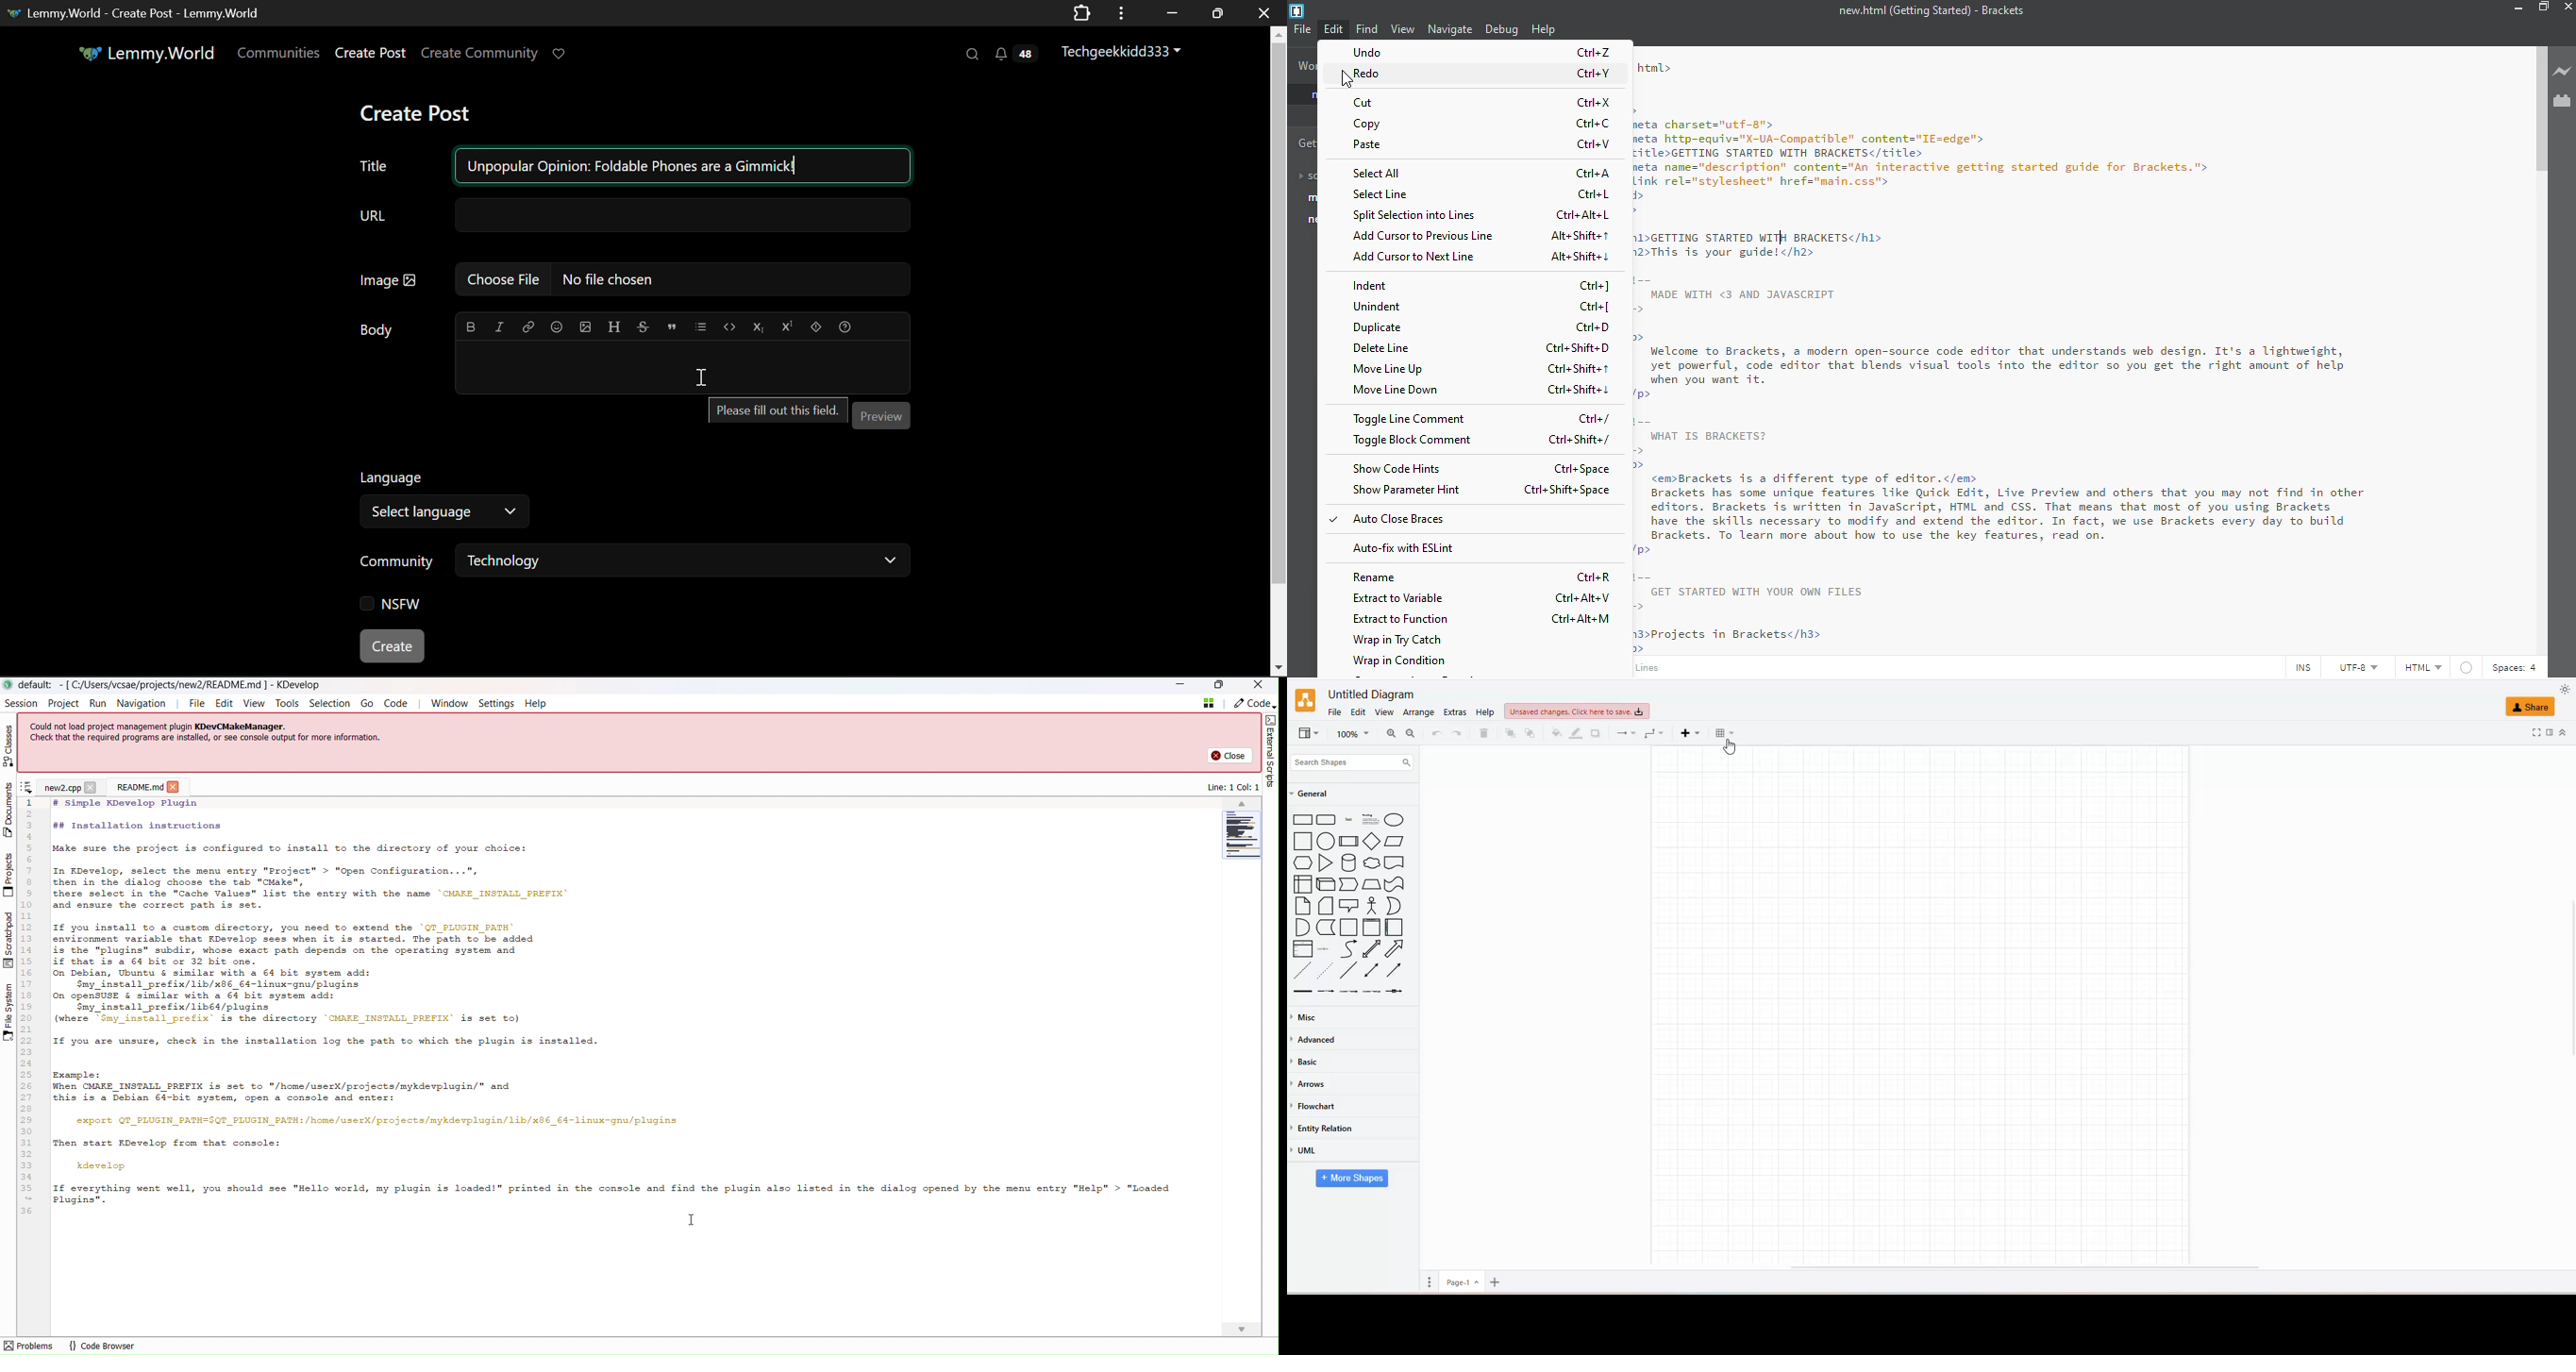 Image resolution: width=2576 pixels, height=1372 pixels. I want to click on select line, so click(1381, 193).